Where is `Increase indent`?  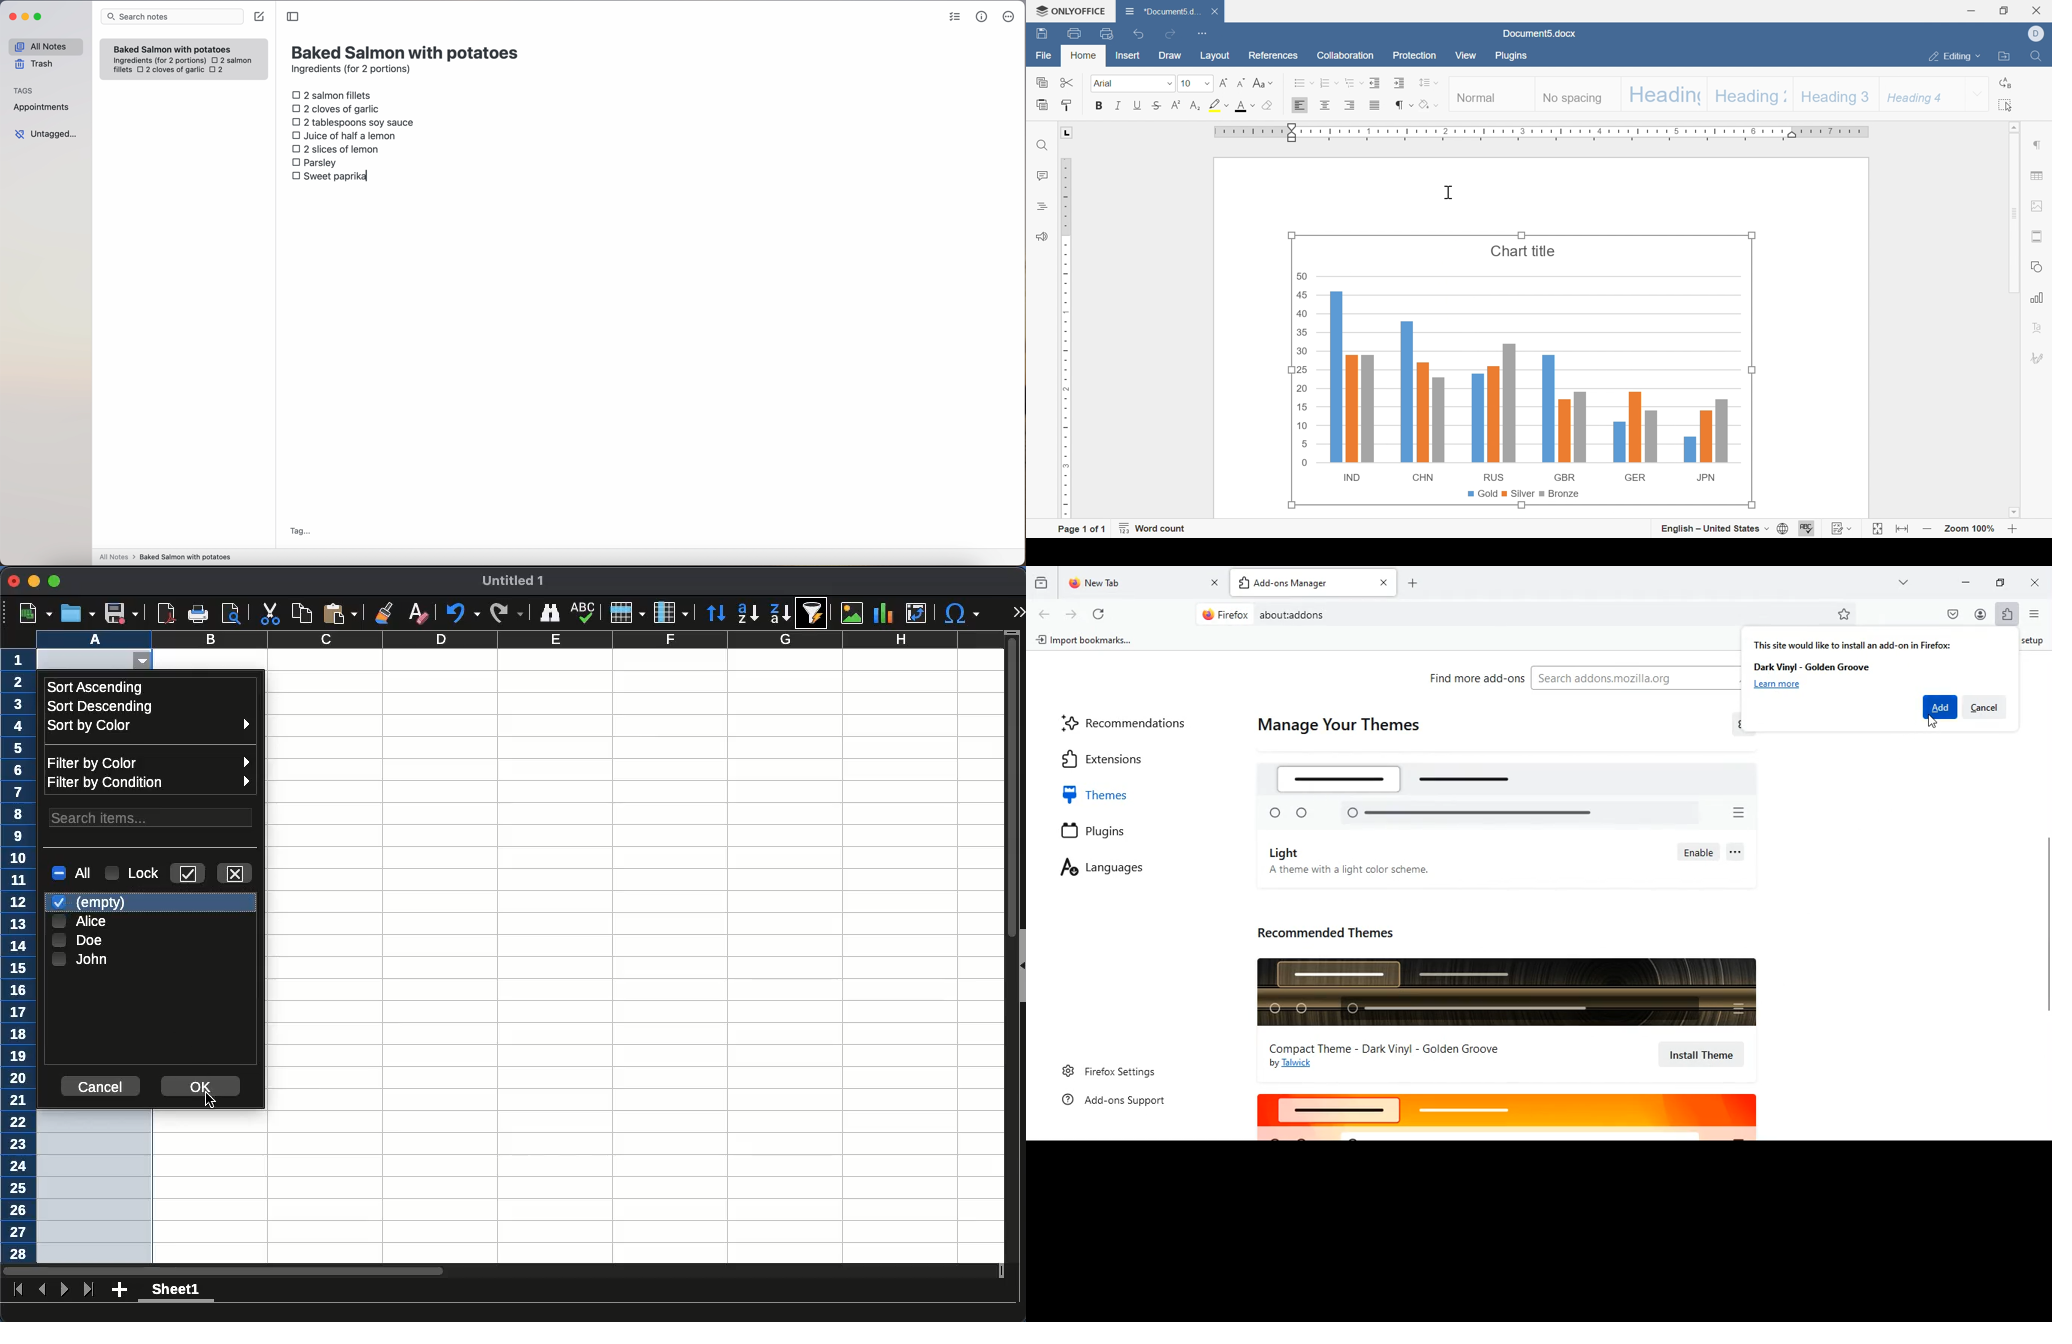 Increase indent is located at coordinates (1401, 83).